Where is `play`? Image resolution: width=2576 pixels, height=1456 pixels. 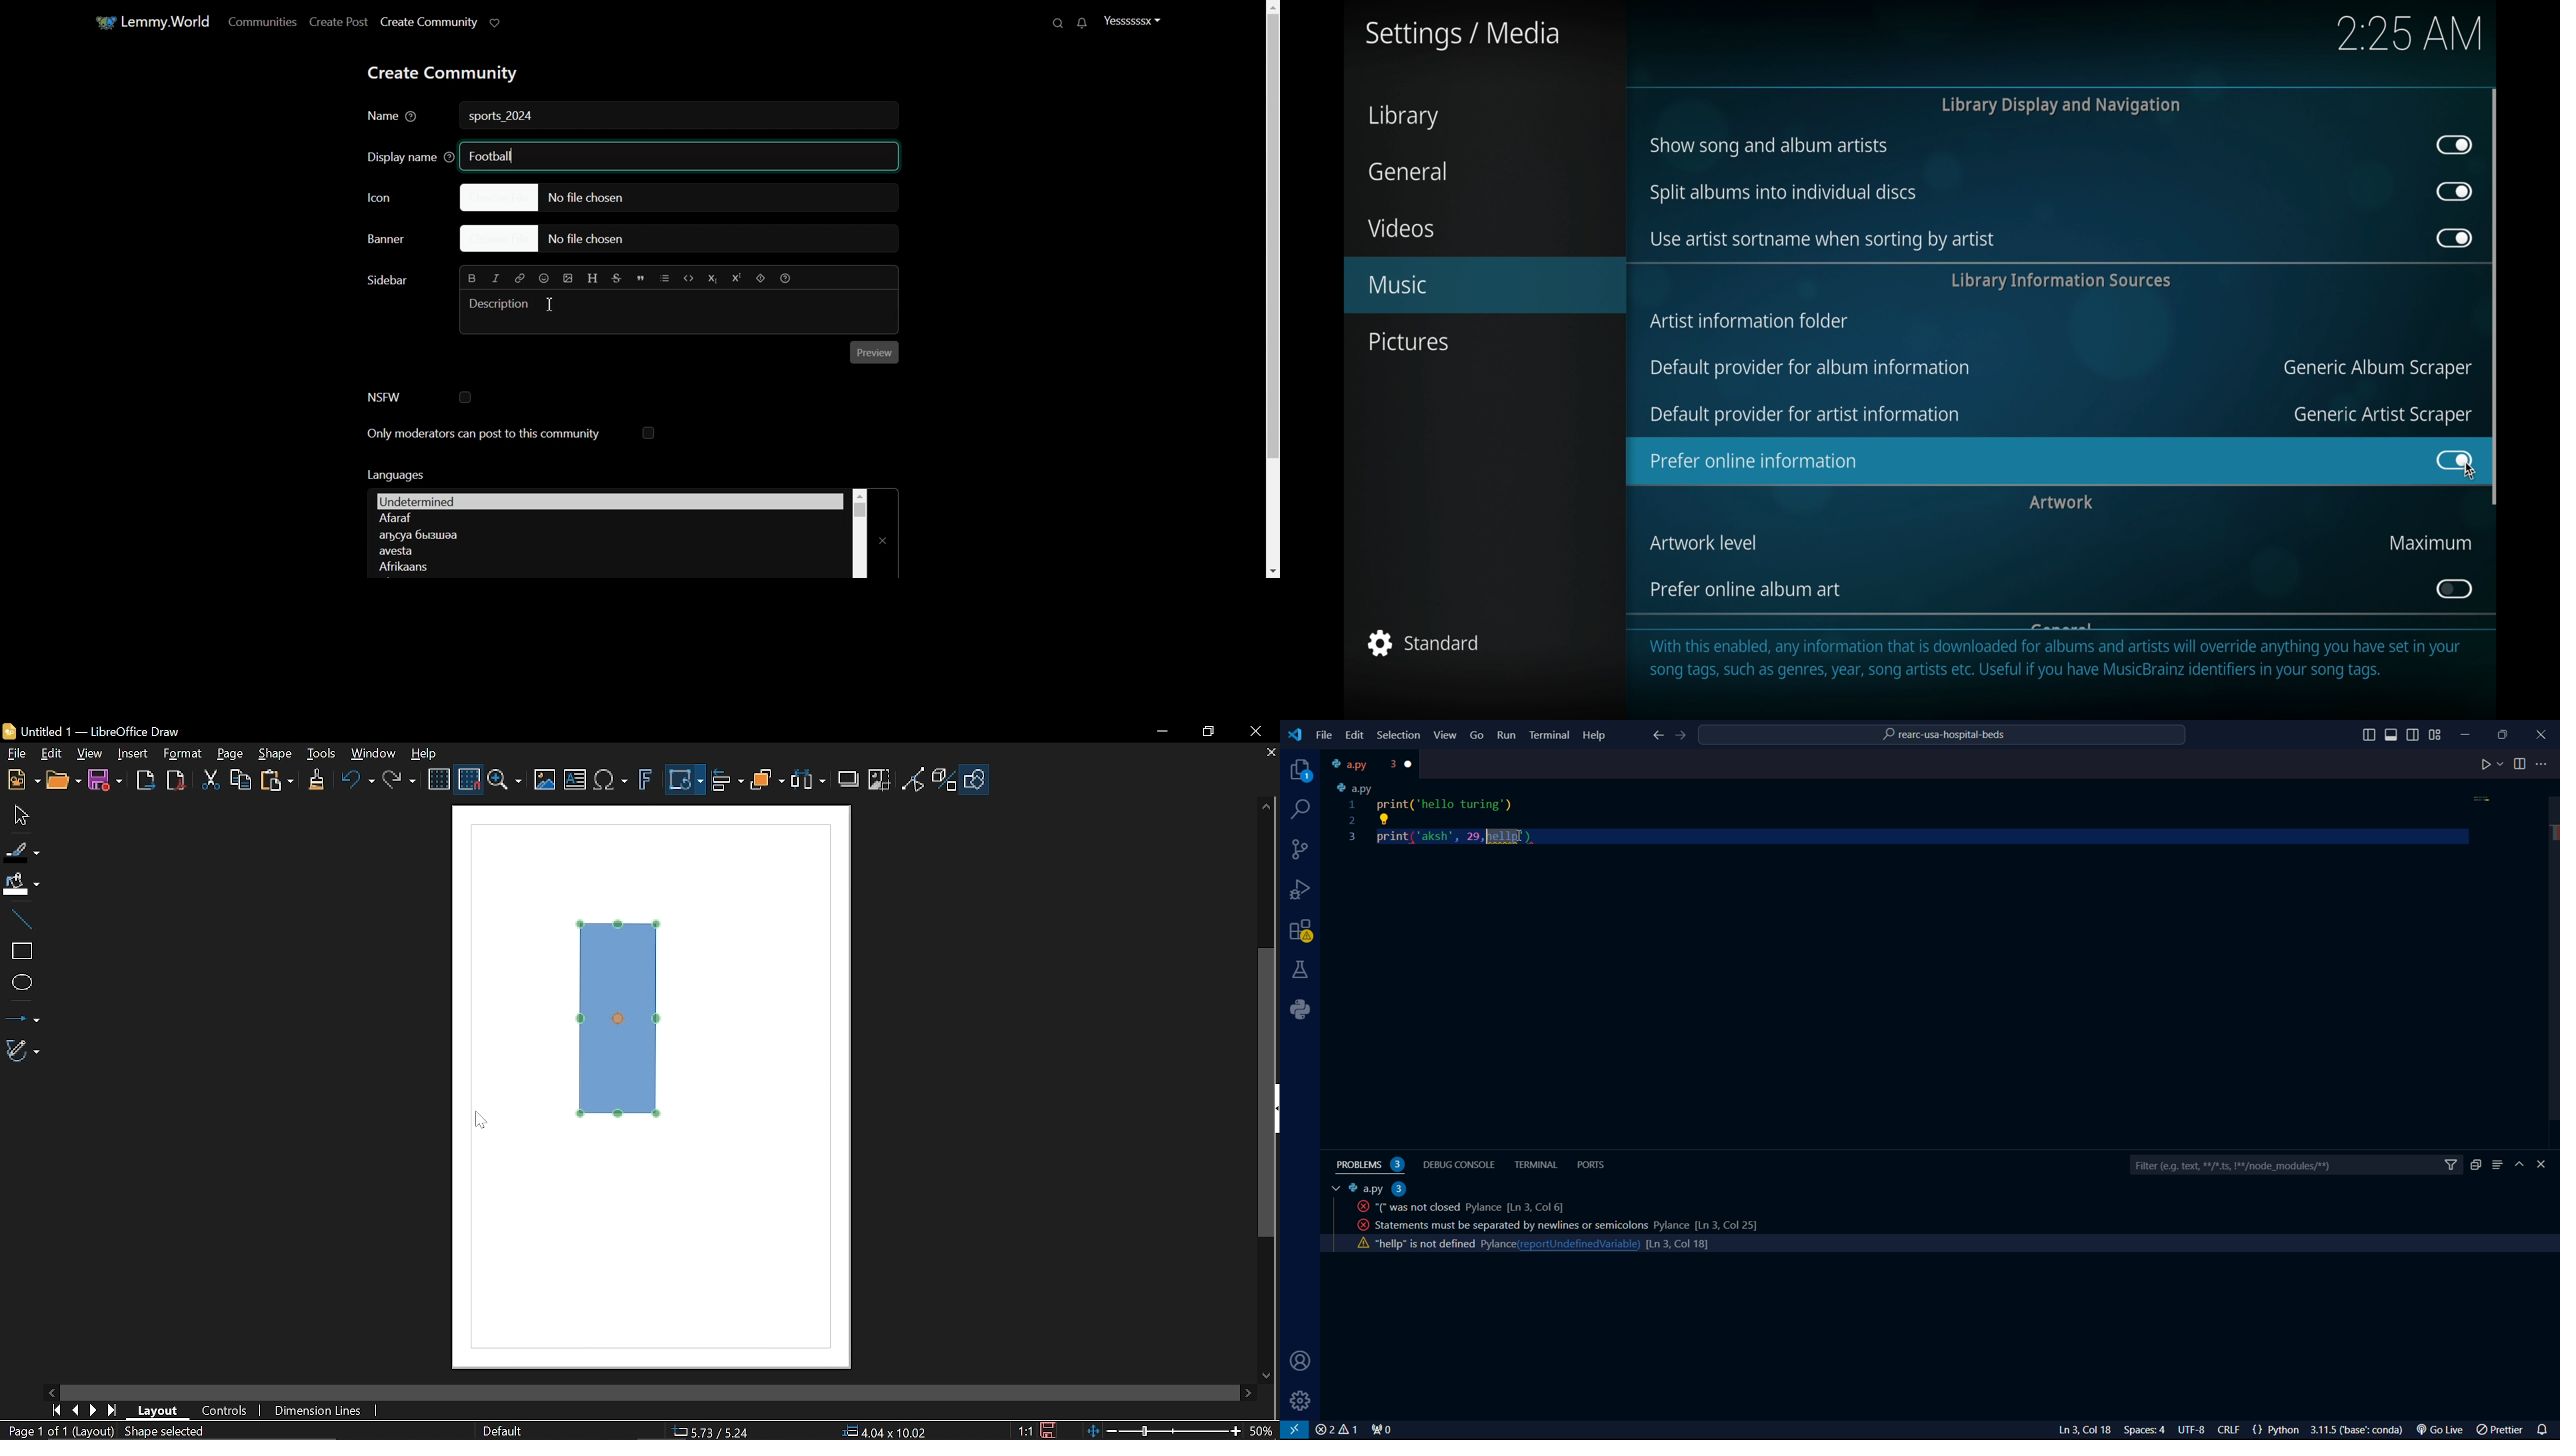
play is located at coordinates (2491, 765).